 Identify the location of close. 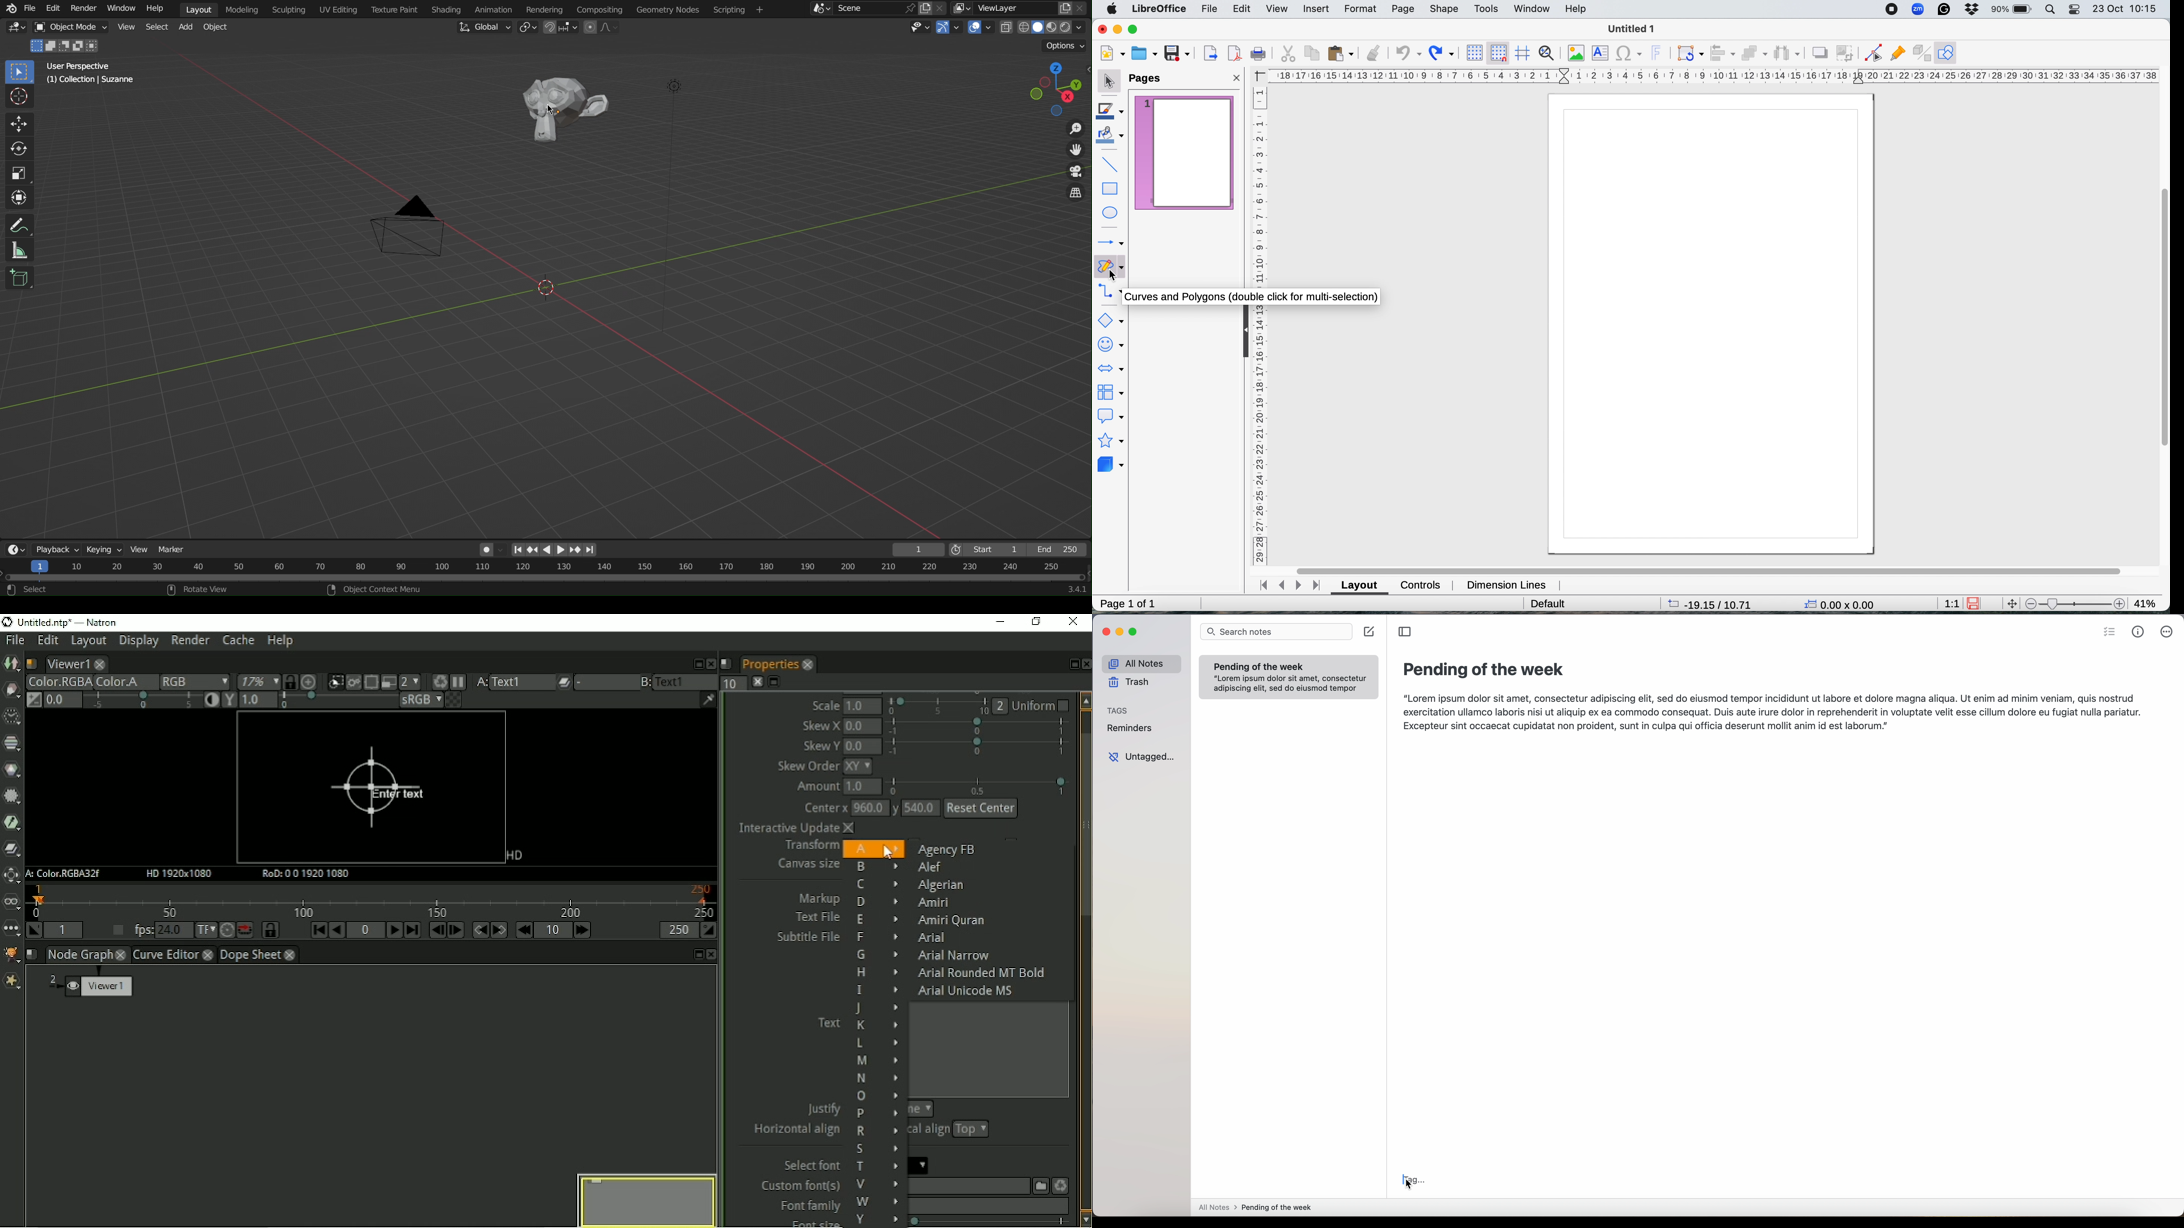
(941, 8).